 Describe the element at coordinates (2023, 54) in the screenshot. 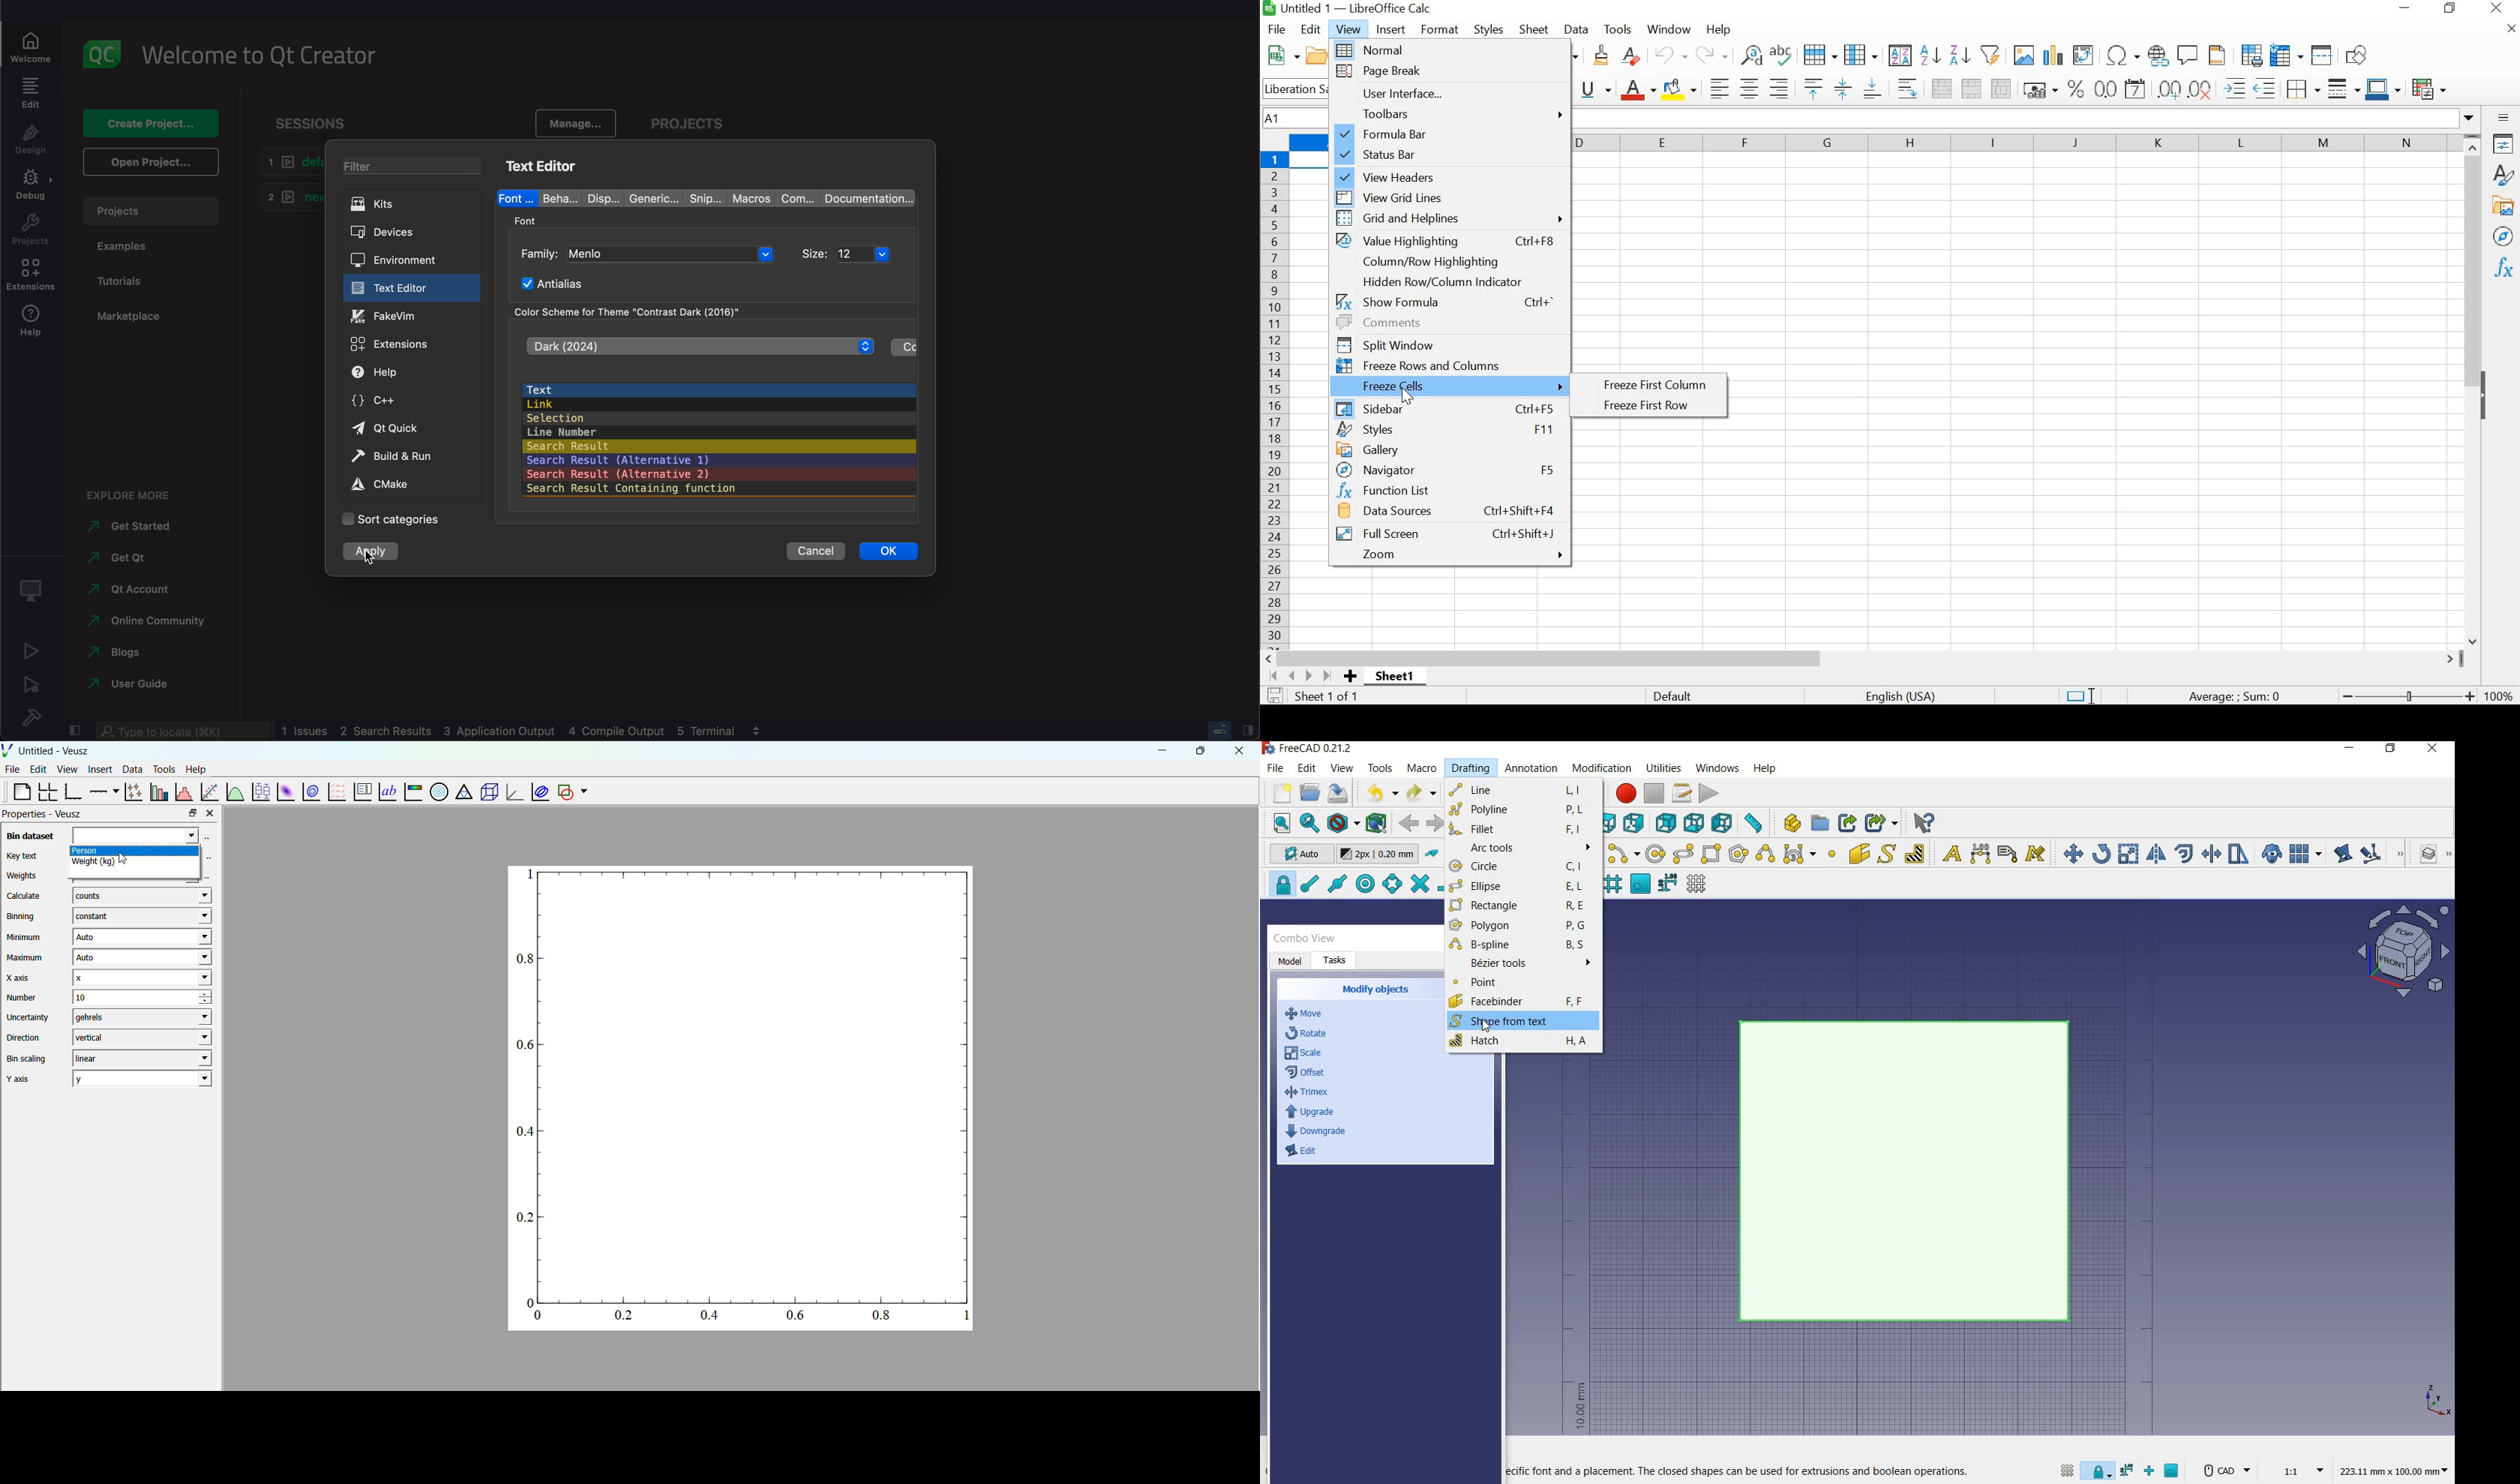

I see `IMAGE` at that location.